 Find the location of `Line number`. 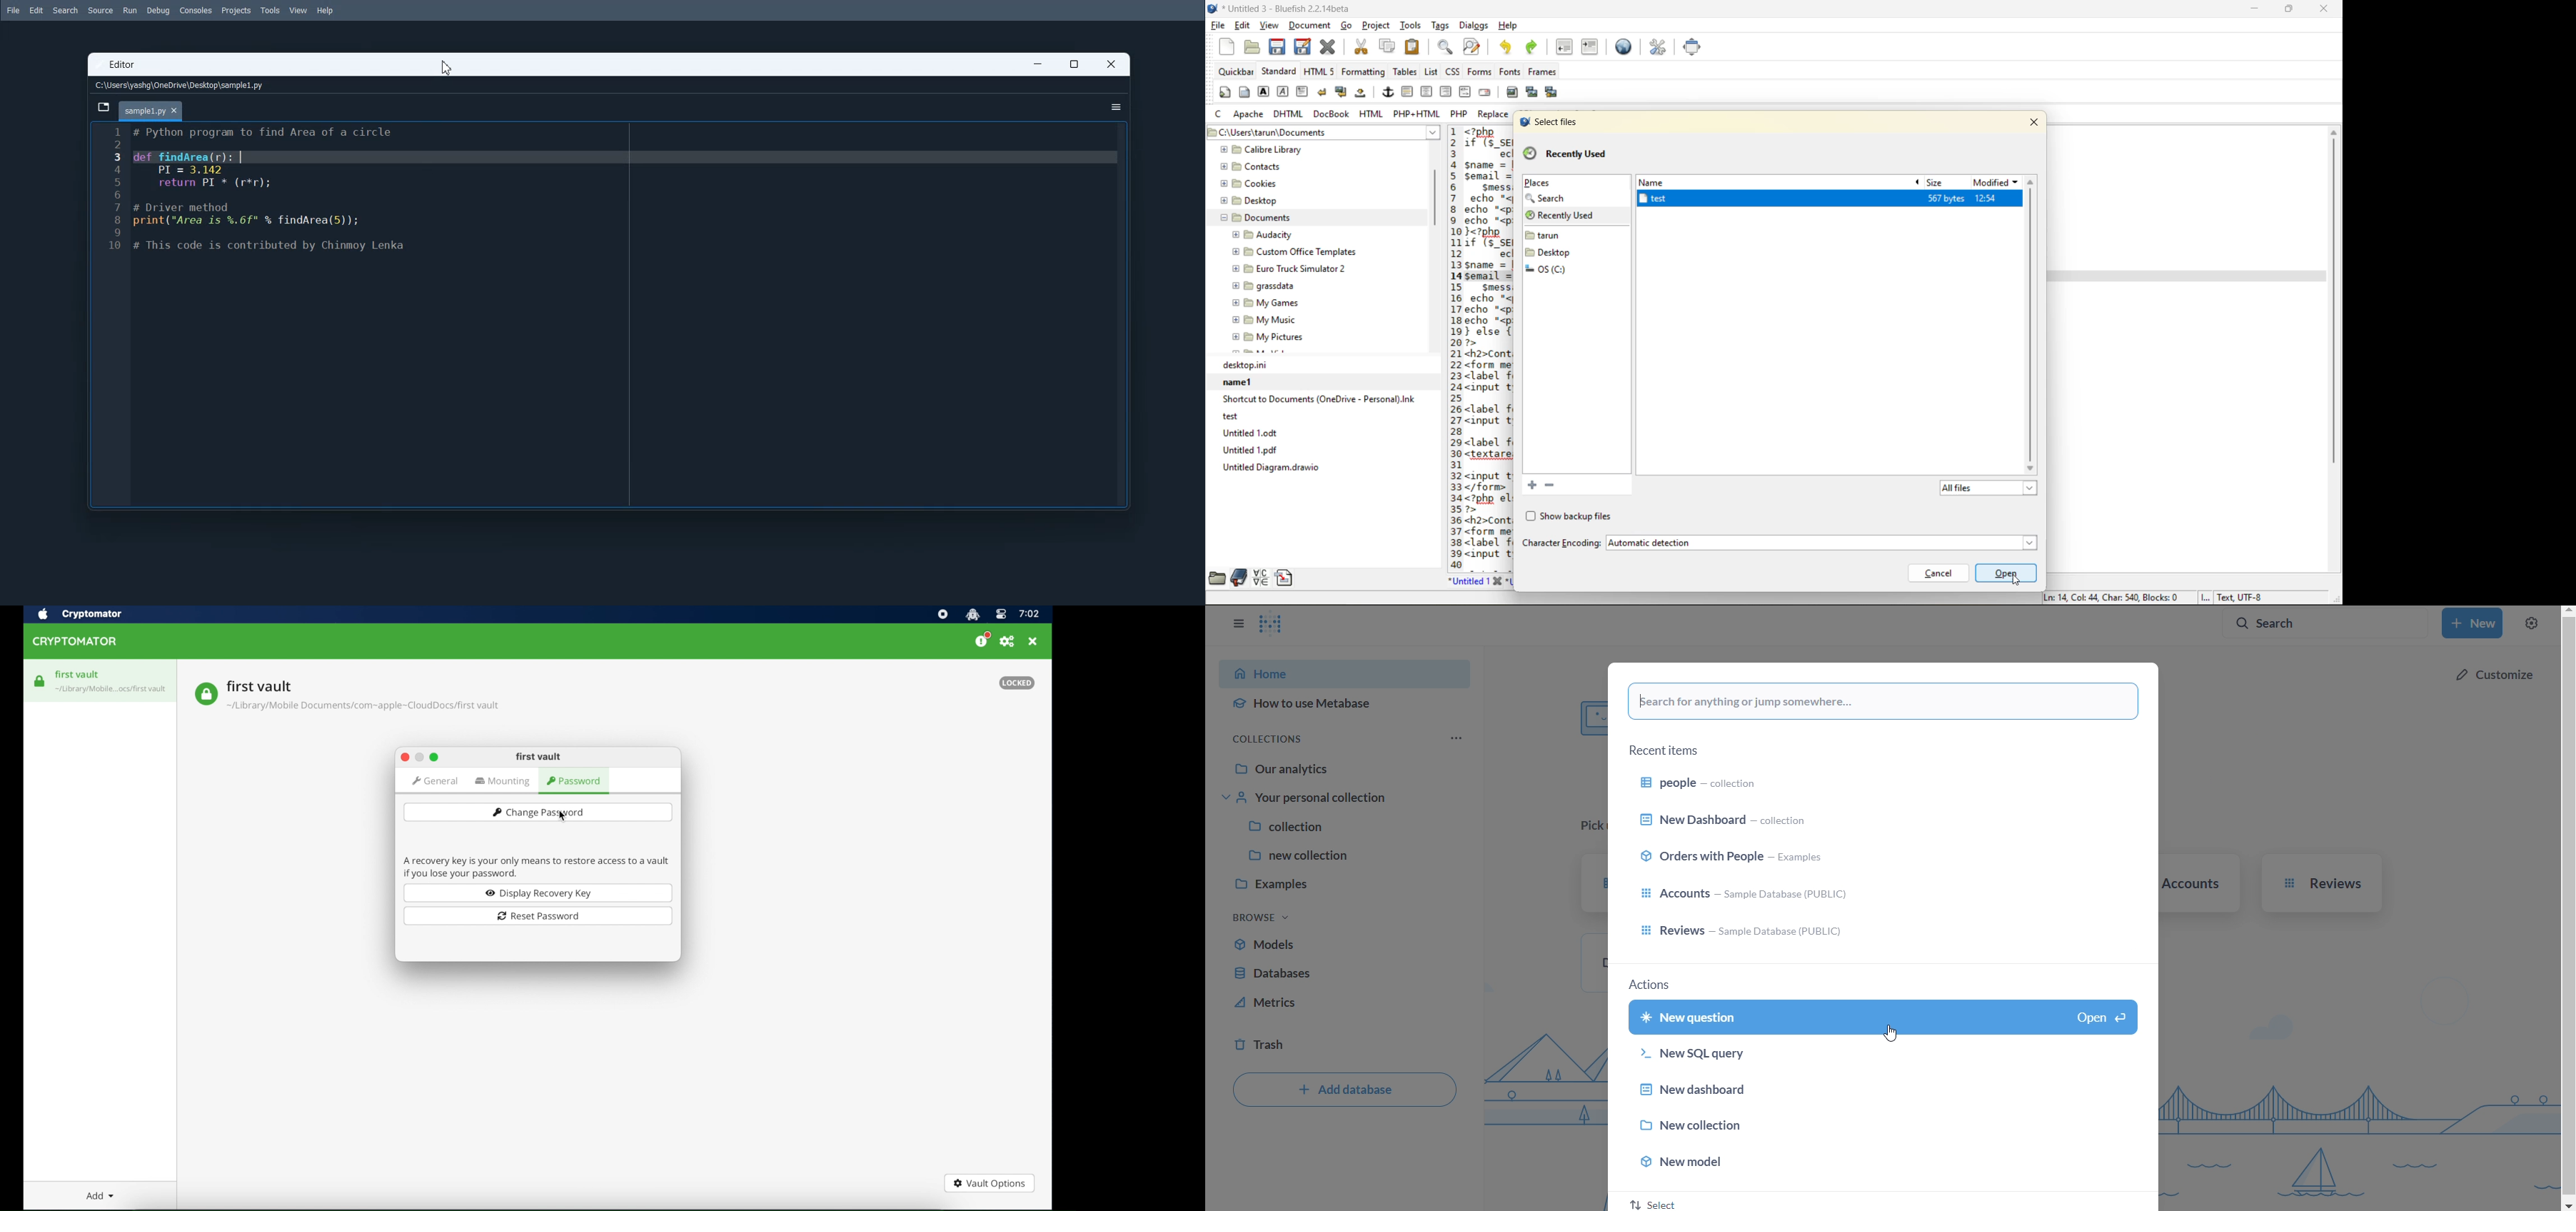

Line number is located at coordinates (111, 314).